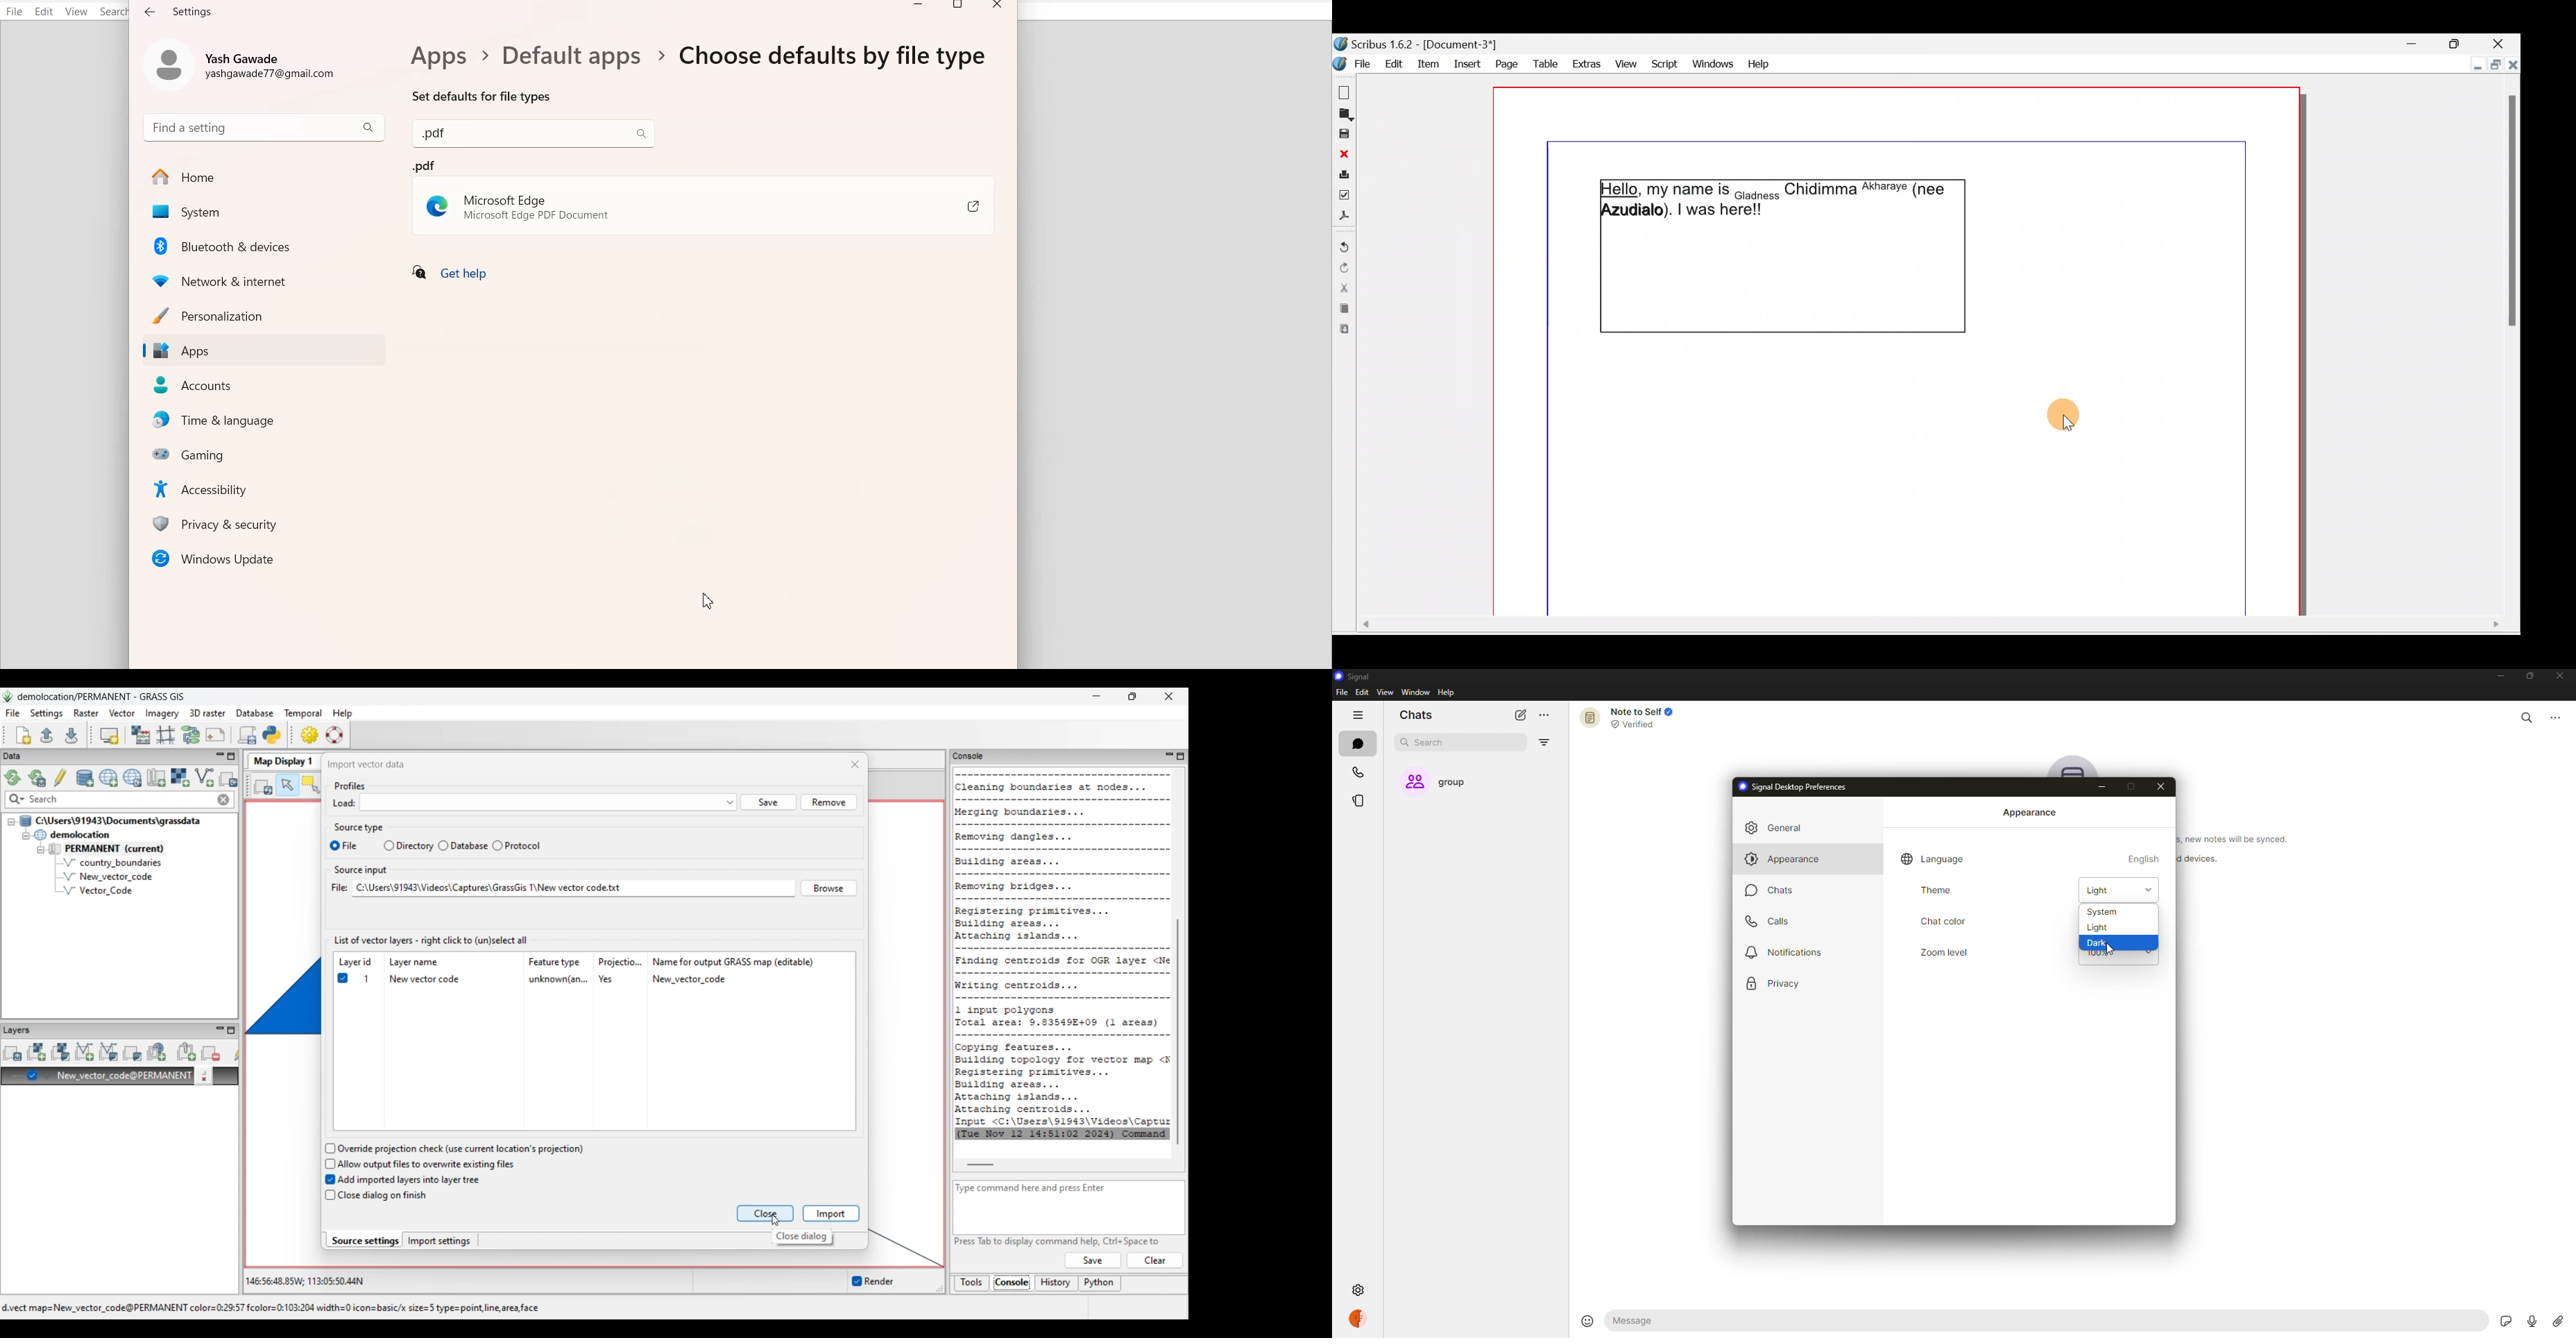 This screenshot has height=1344, width=2576. I want to click on Preflight verifier, so click(1344, 196).